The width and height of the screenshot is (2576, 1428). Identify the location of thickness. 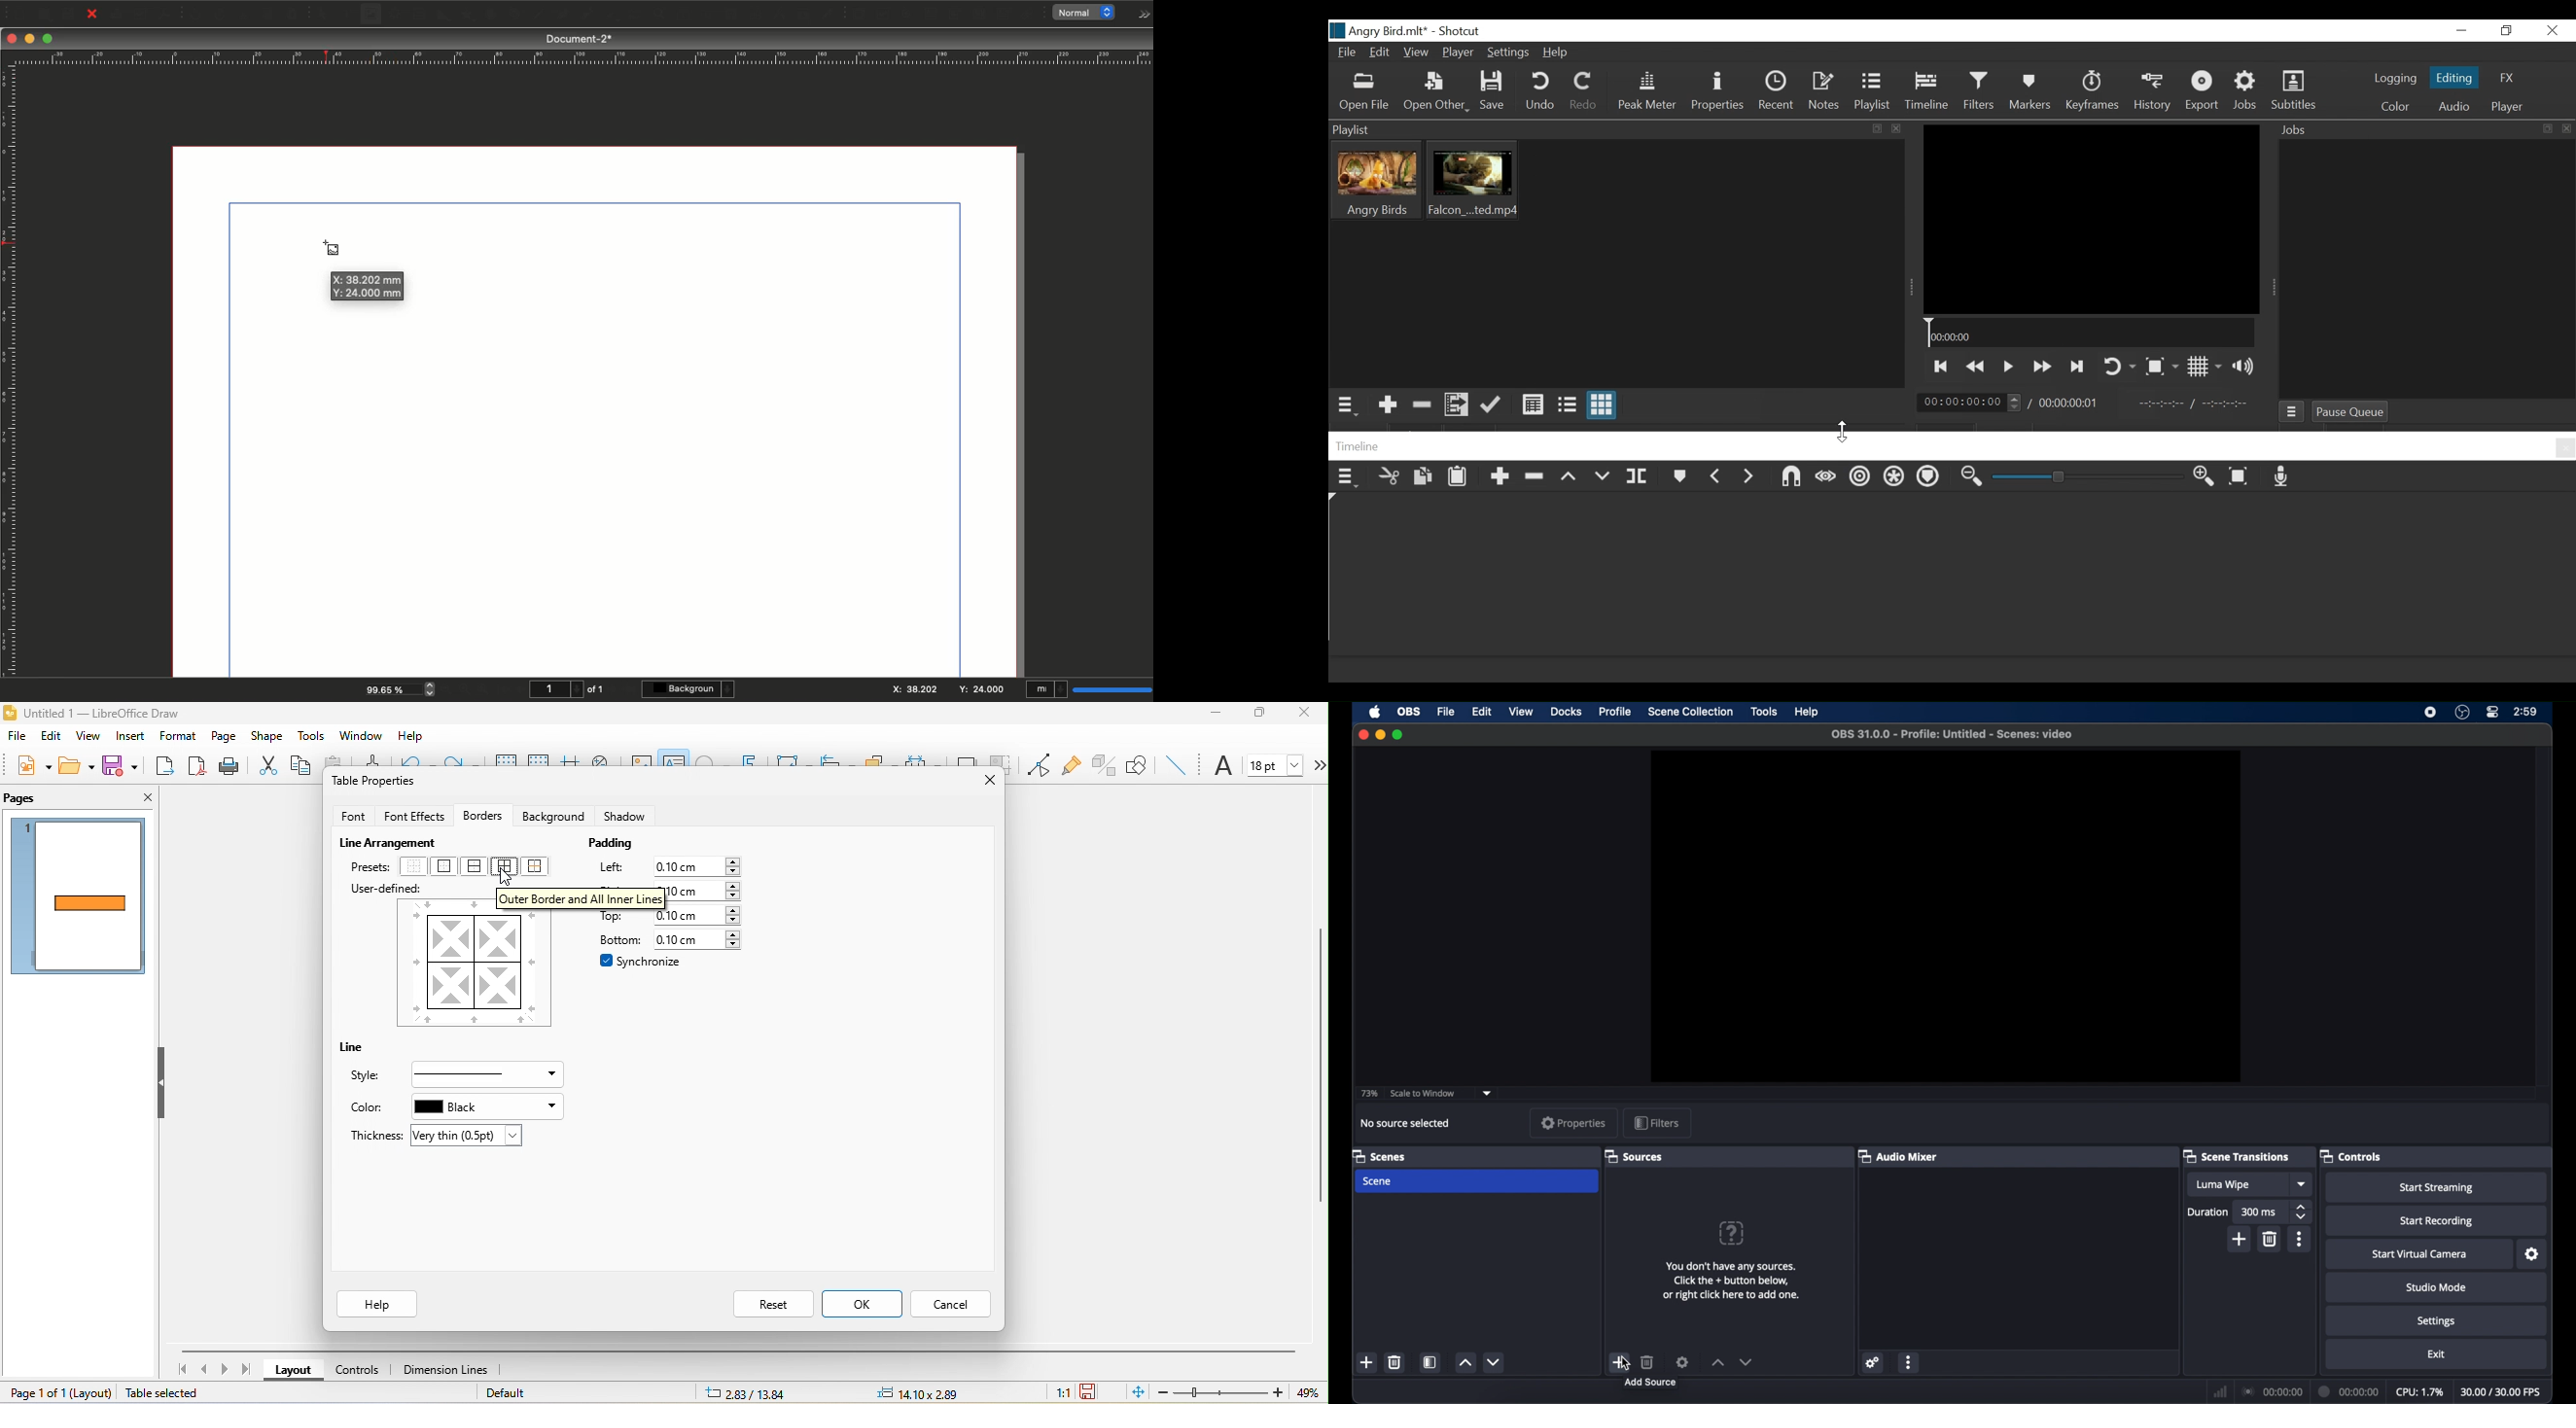
(371, 1134).